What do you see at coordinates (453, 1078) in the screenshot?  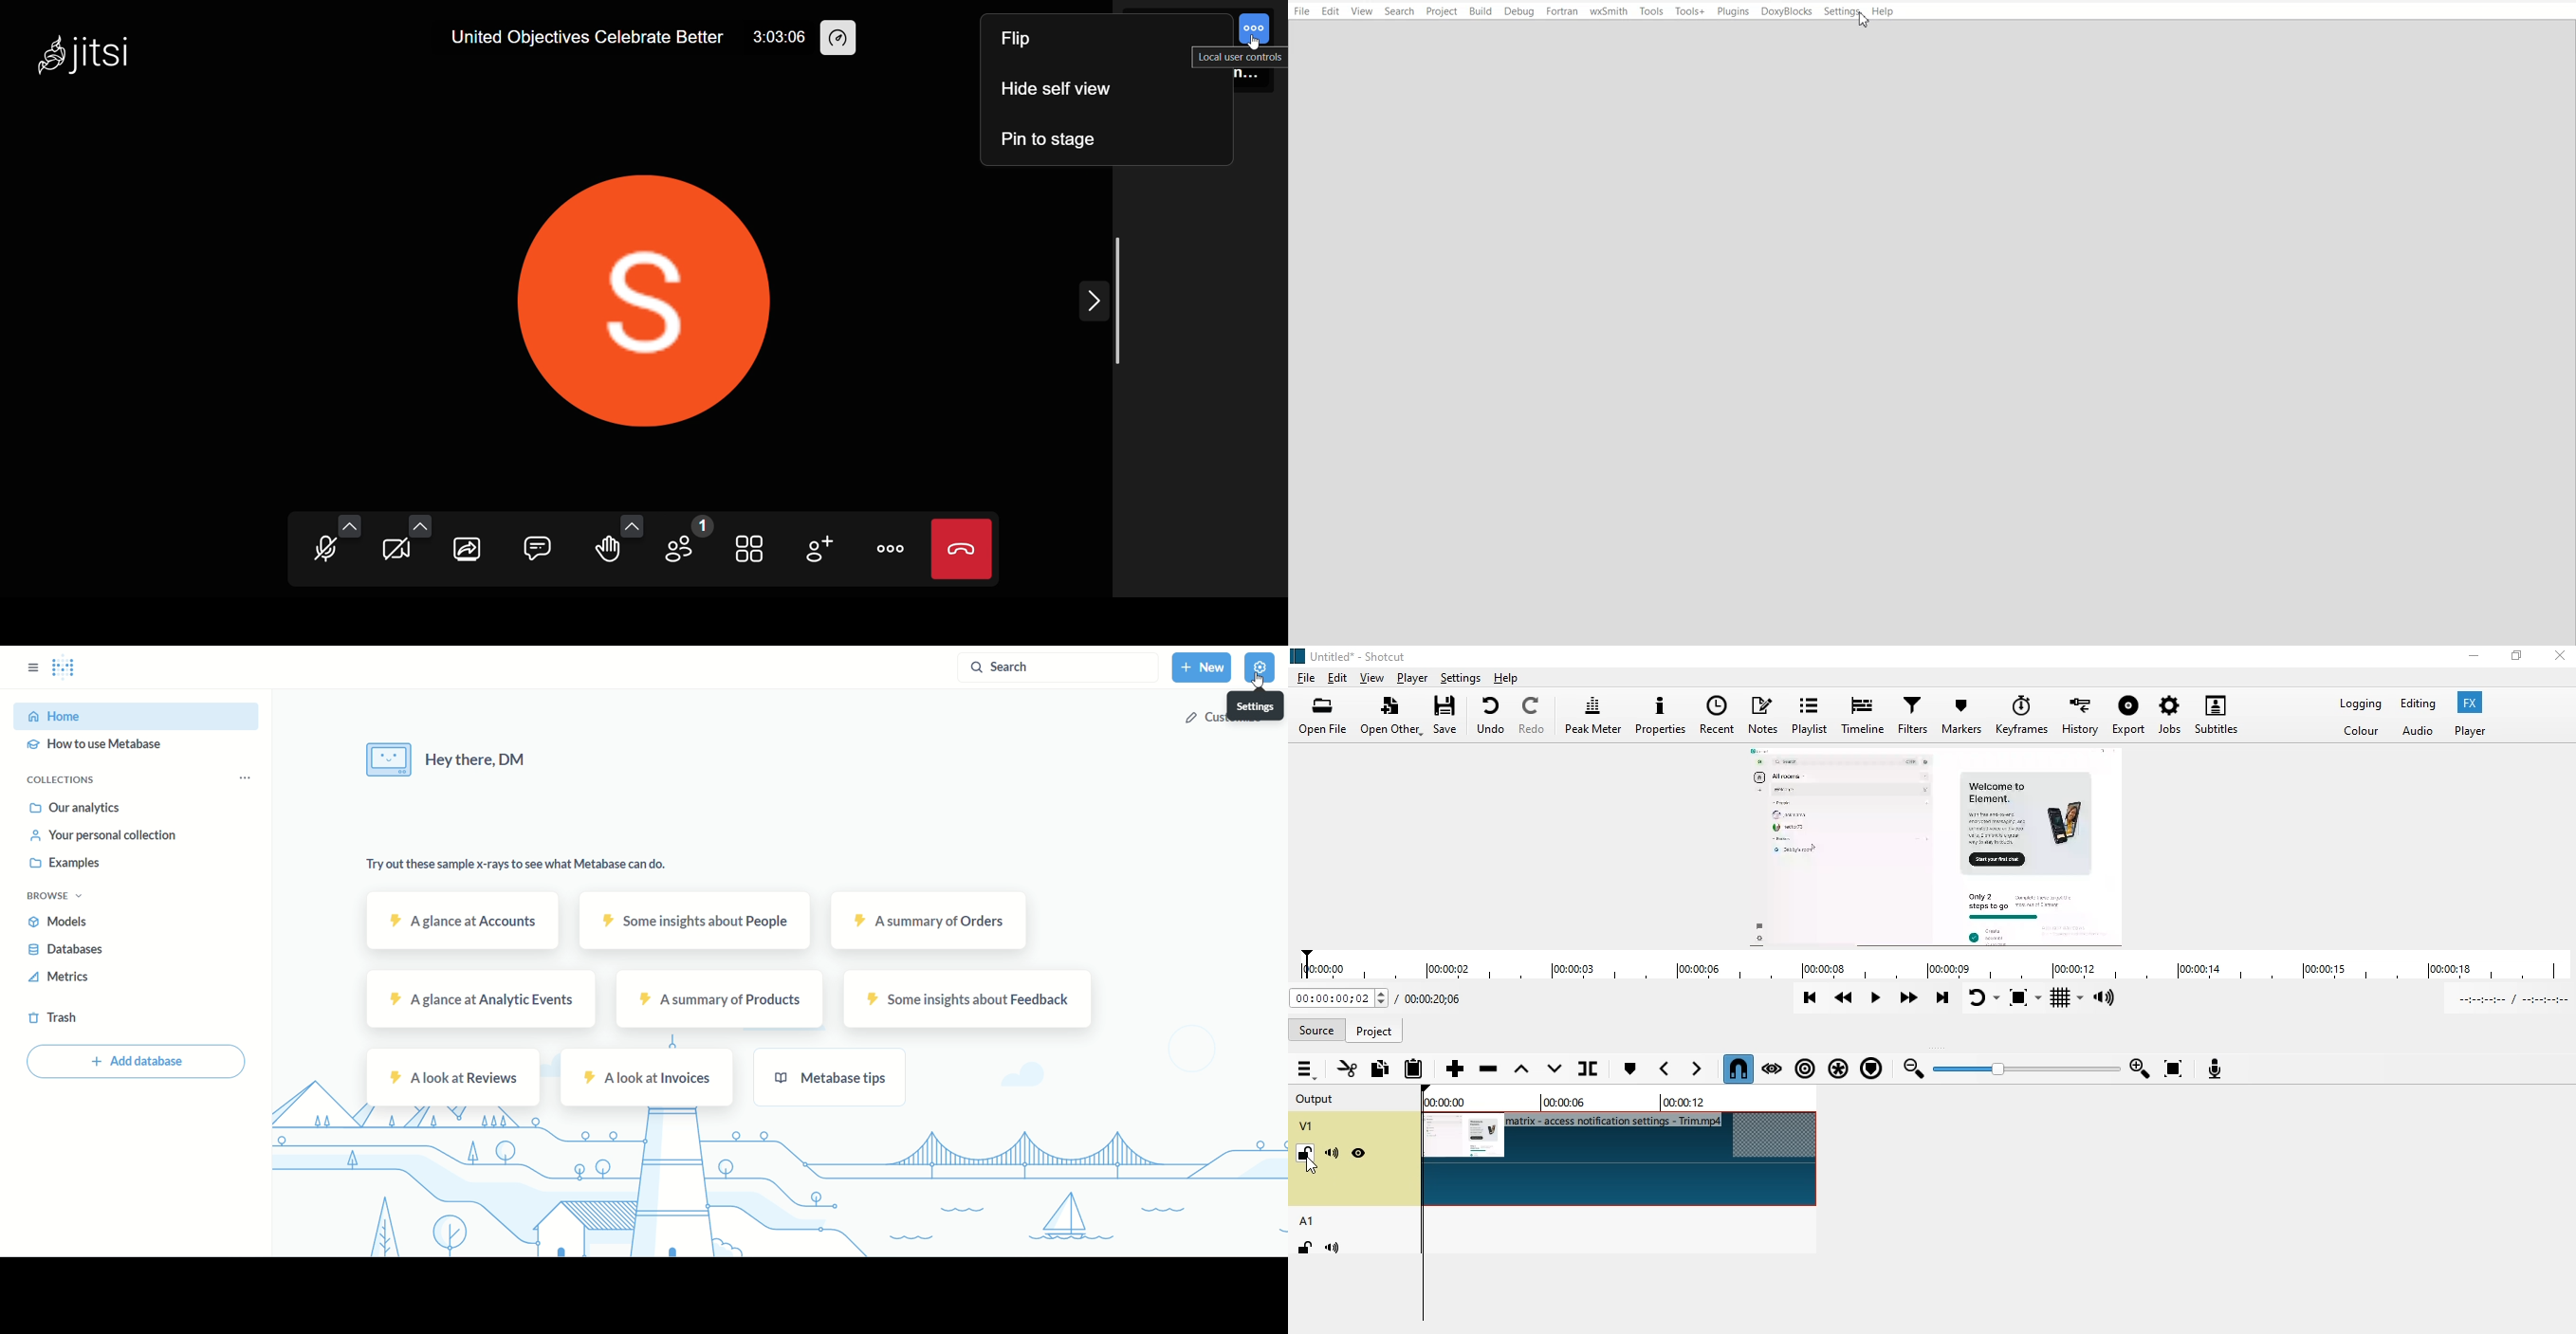 I see `reviews` at bounding box center [453, 1078].